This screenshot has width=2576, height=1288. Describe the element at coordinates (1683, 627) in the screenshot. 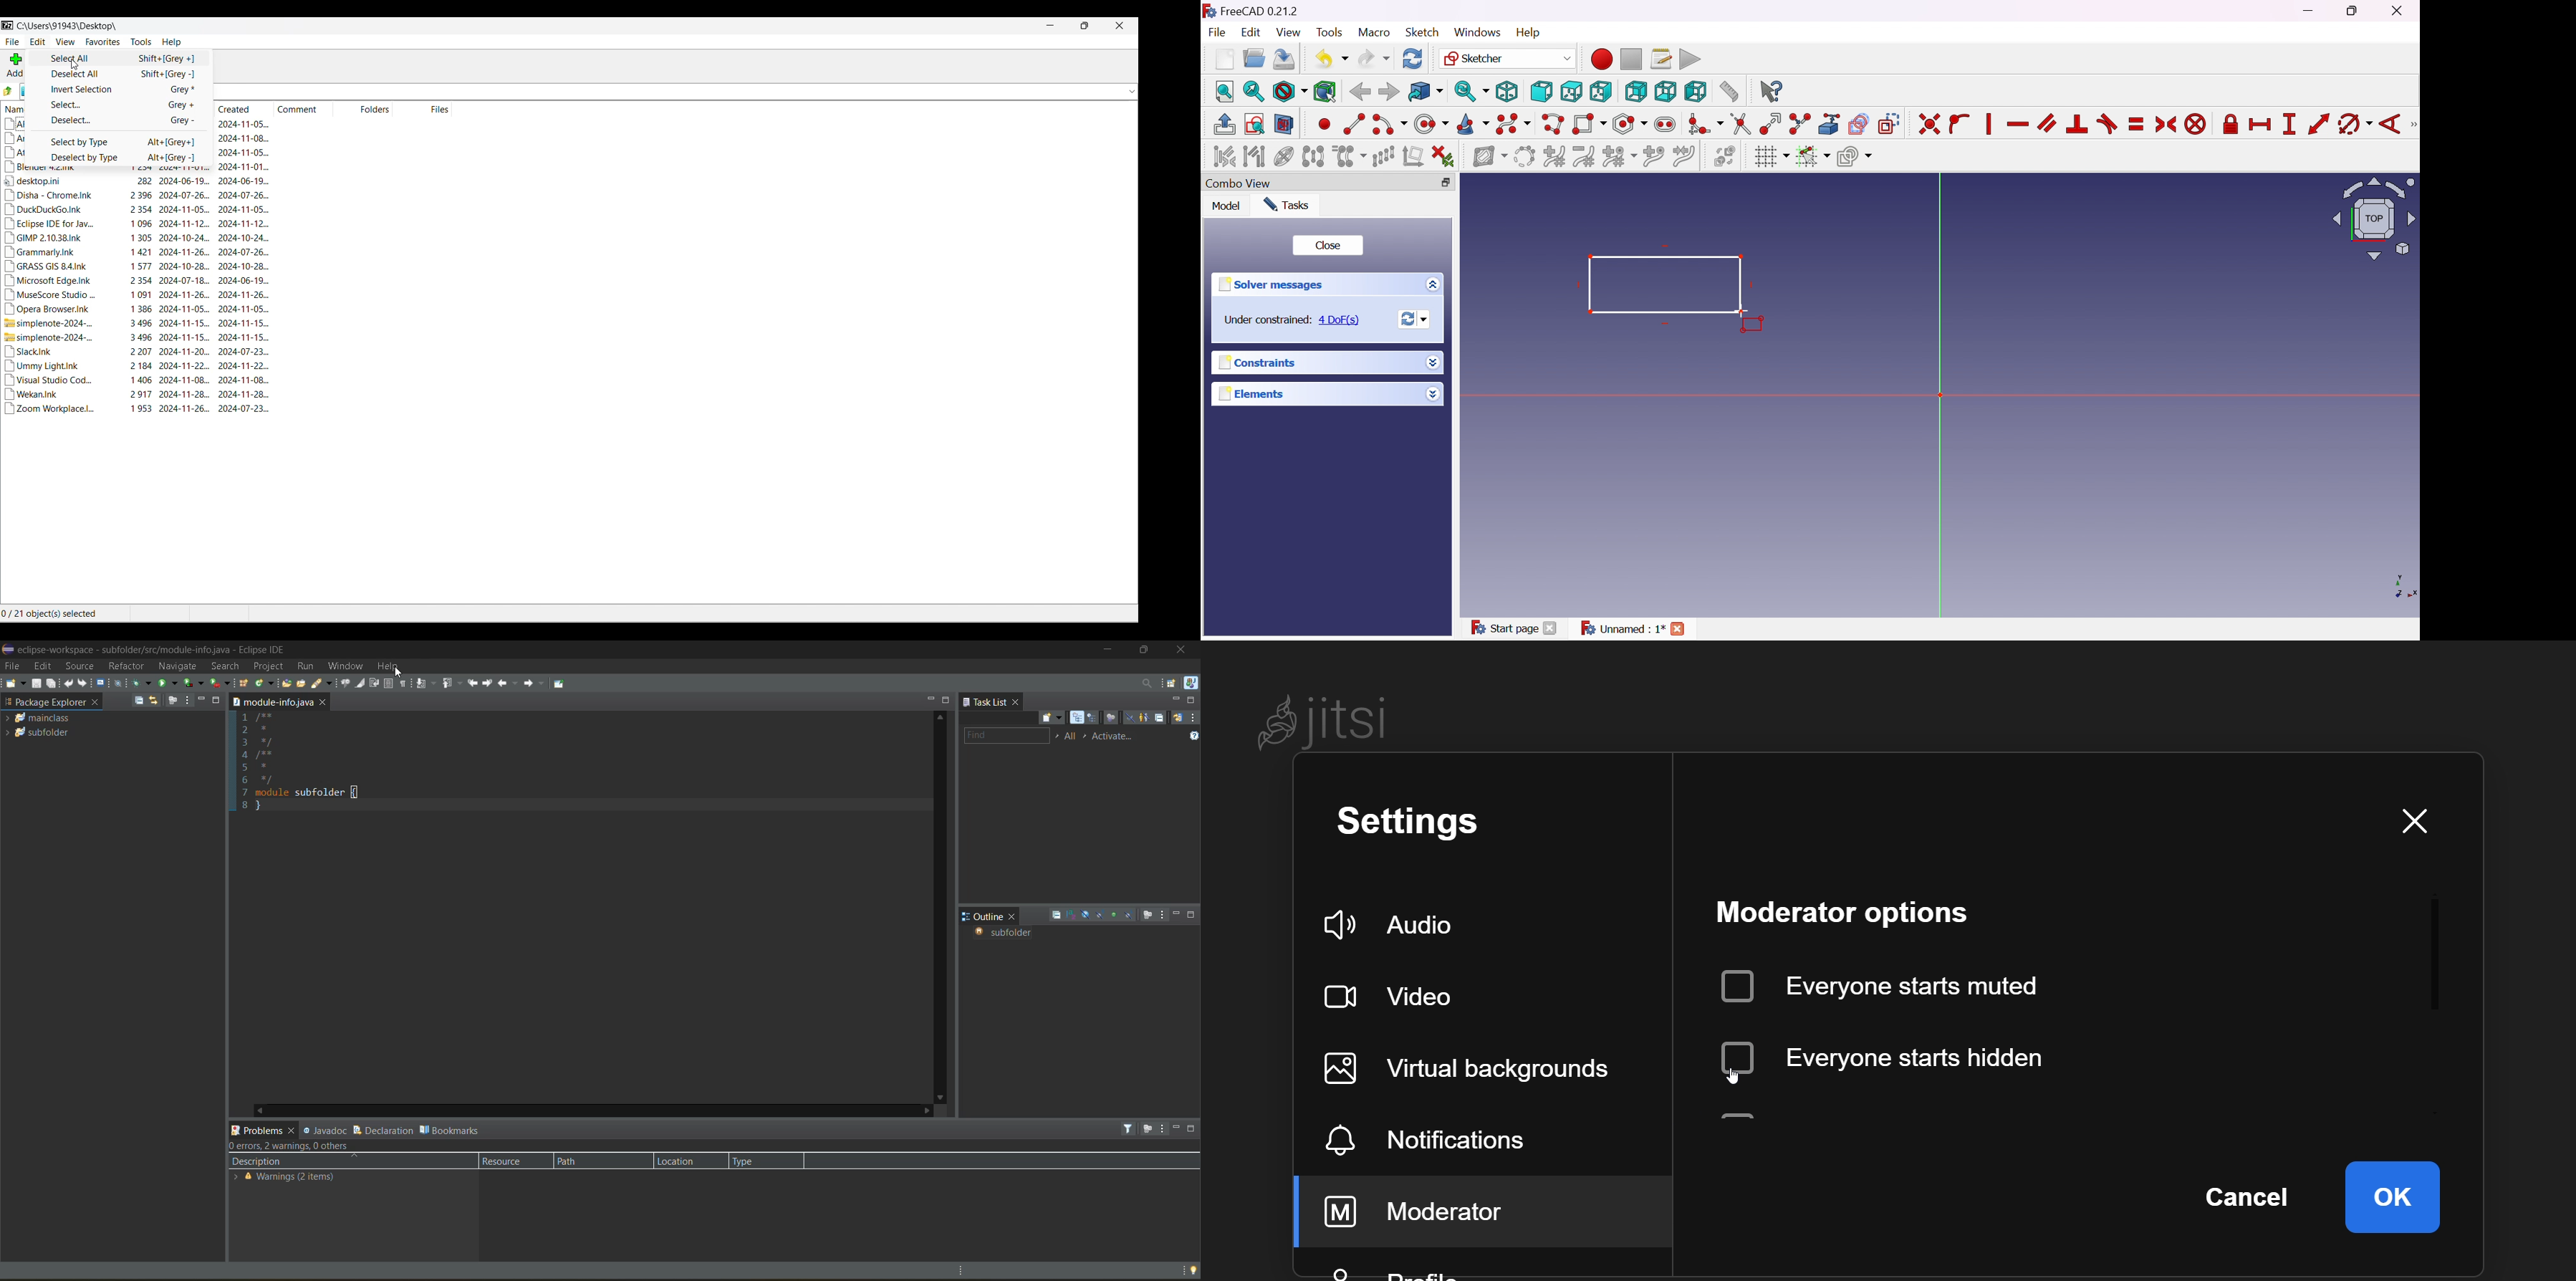

I see `Close` at that location.